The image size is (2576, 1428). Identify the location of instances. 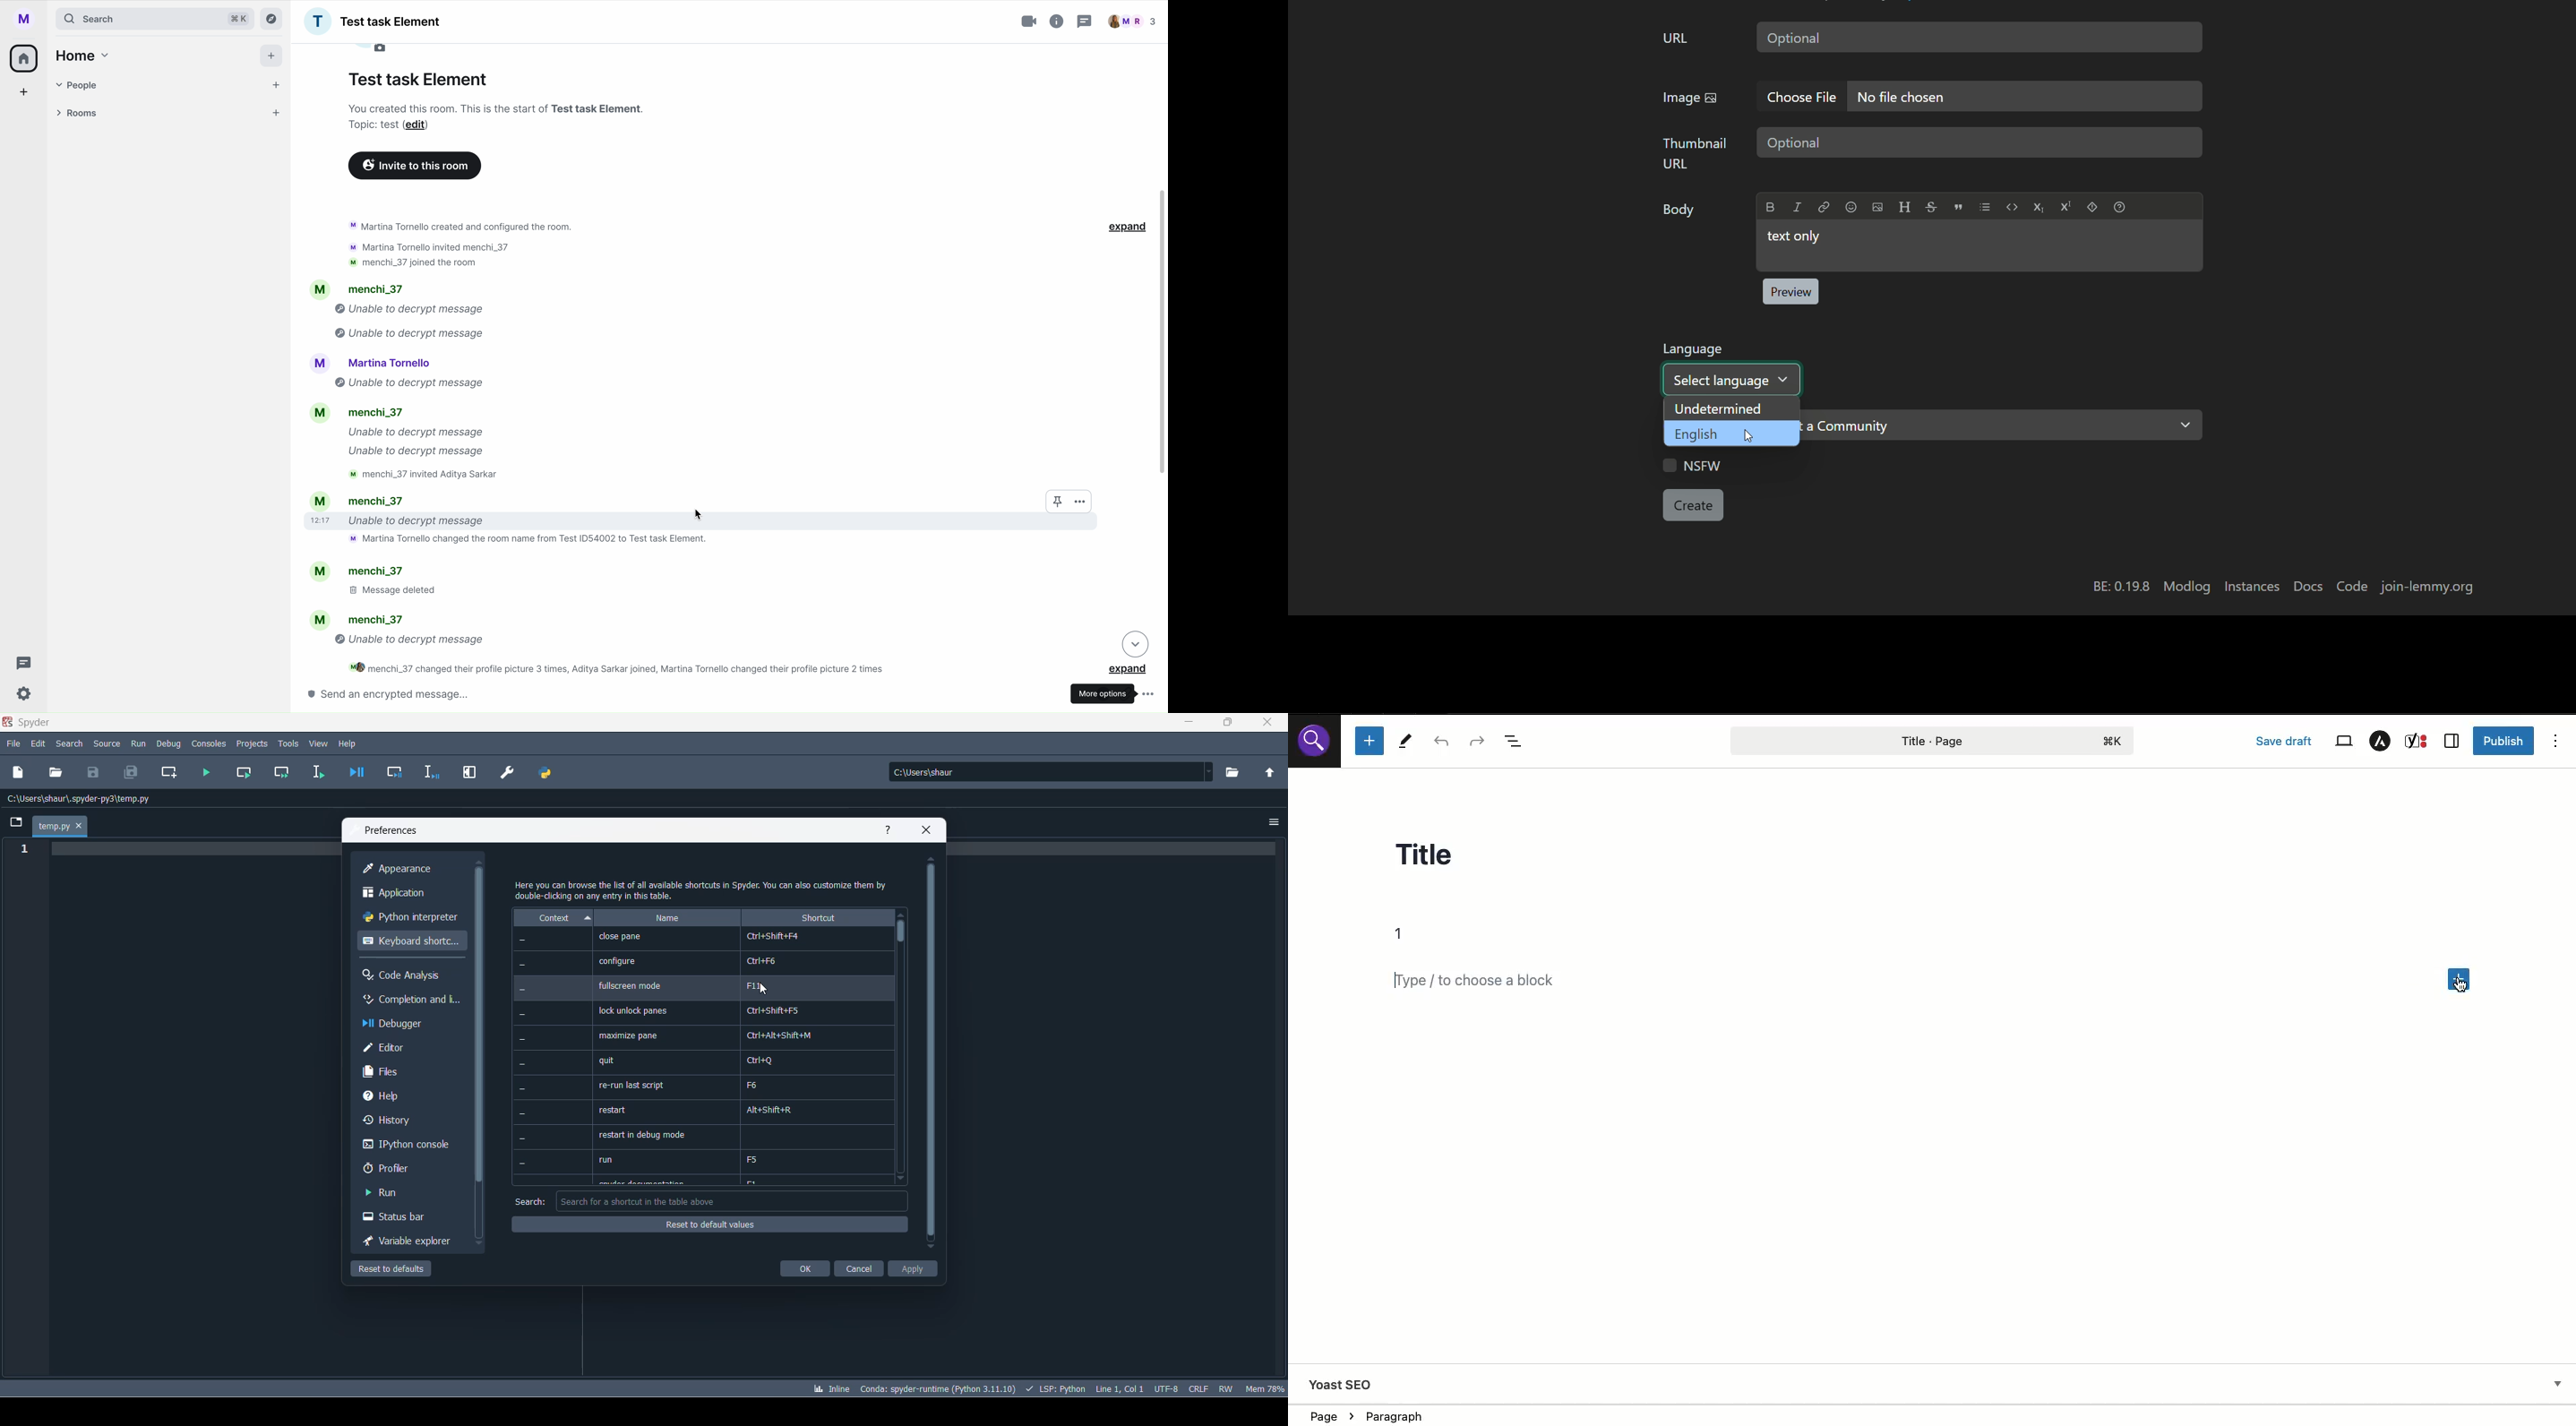
(2251, 586).